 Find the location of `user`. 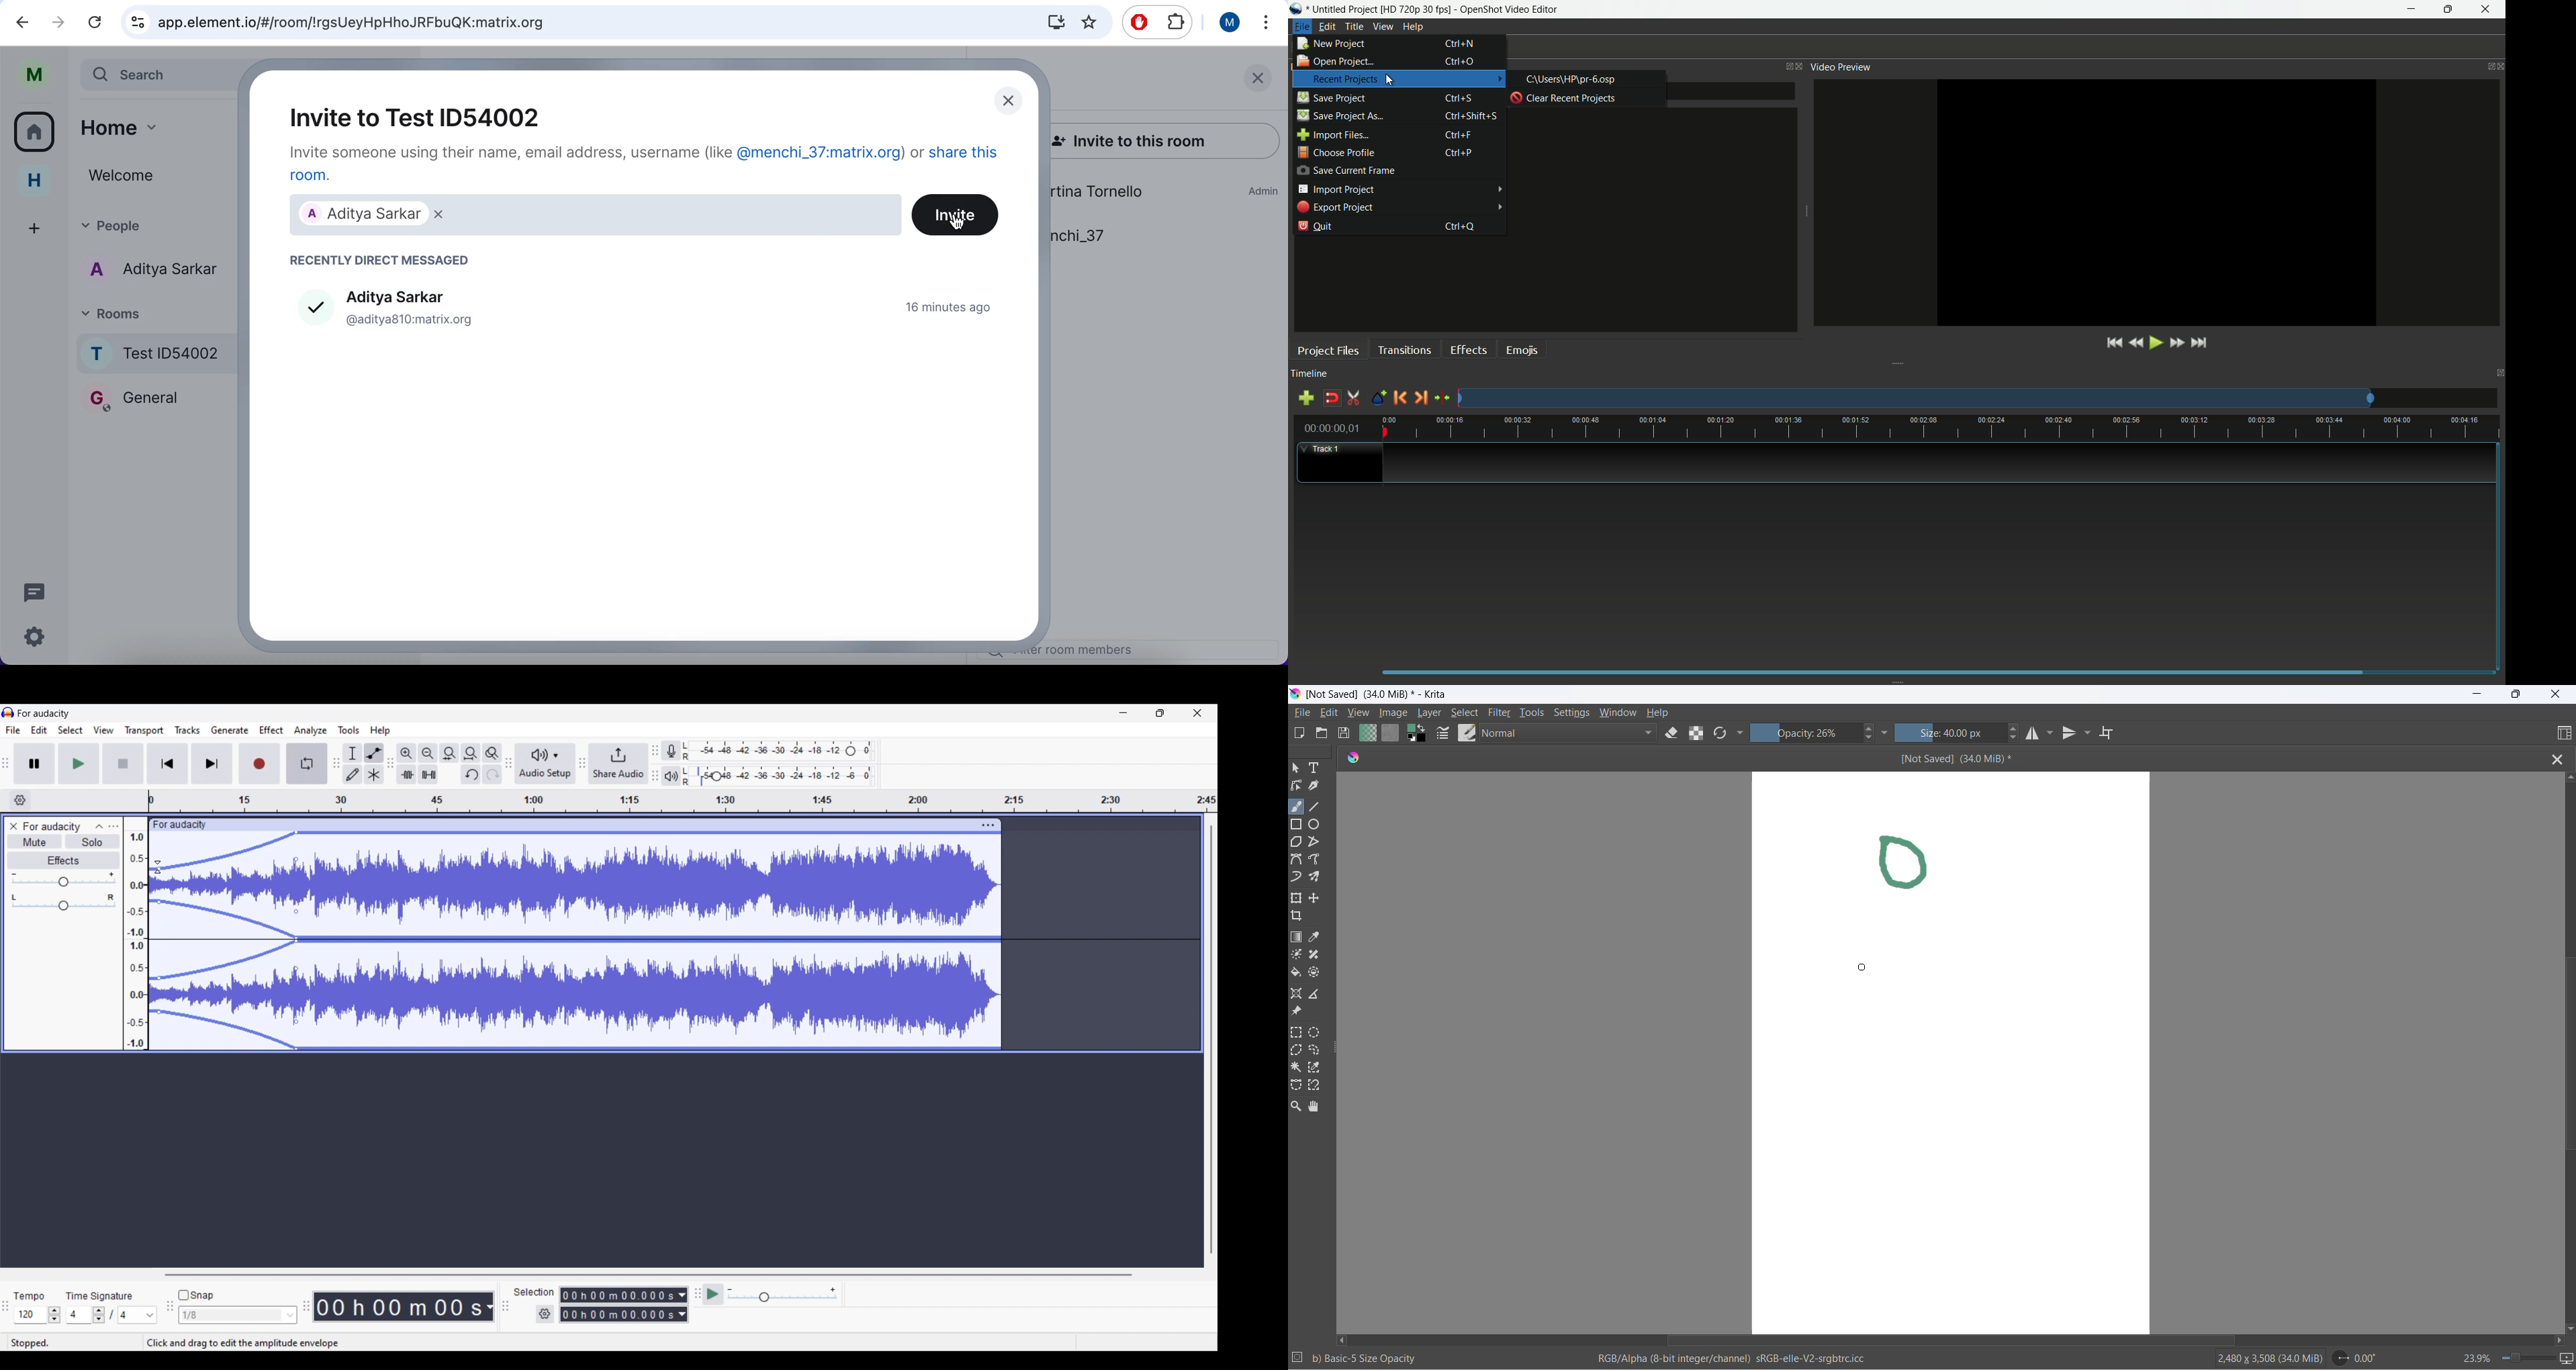

user is located at coordinates (39, 75).